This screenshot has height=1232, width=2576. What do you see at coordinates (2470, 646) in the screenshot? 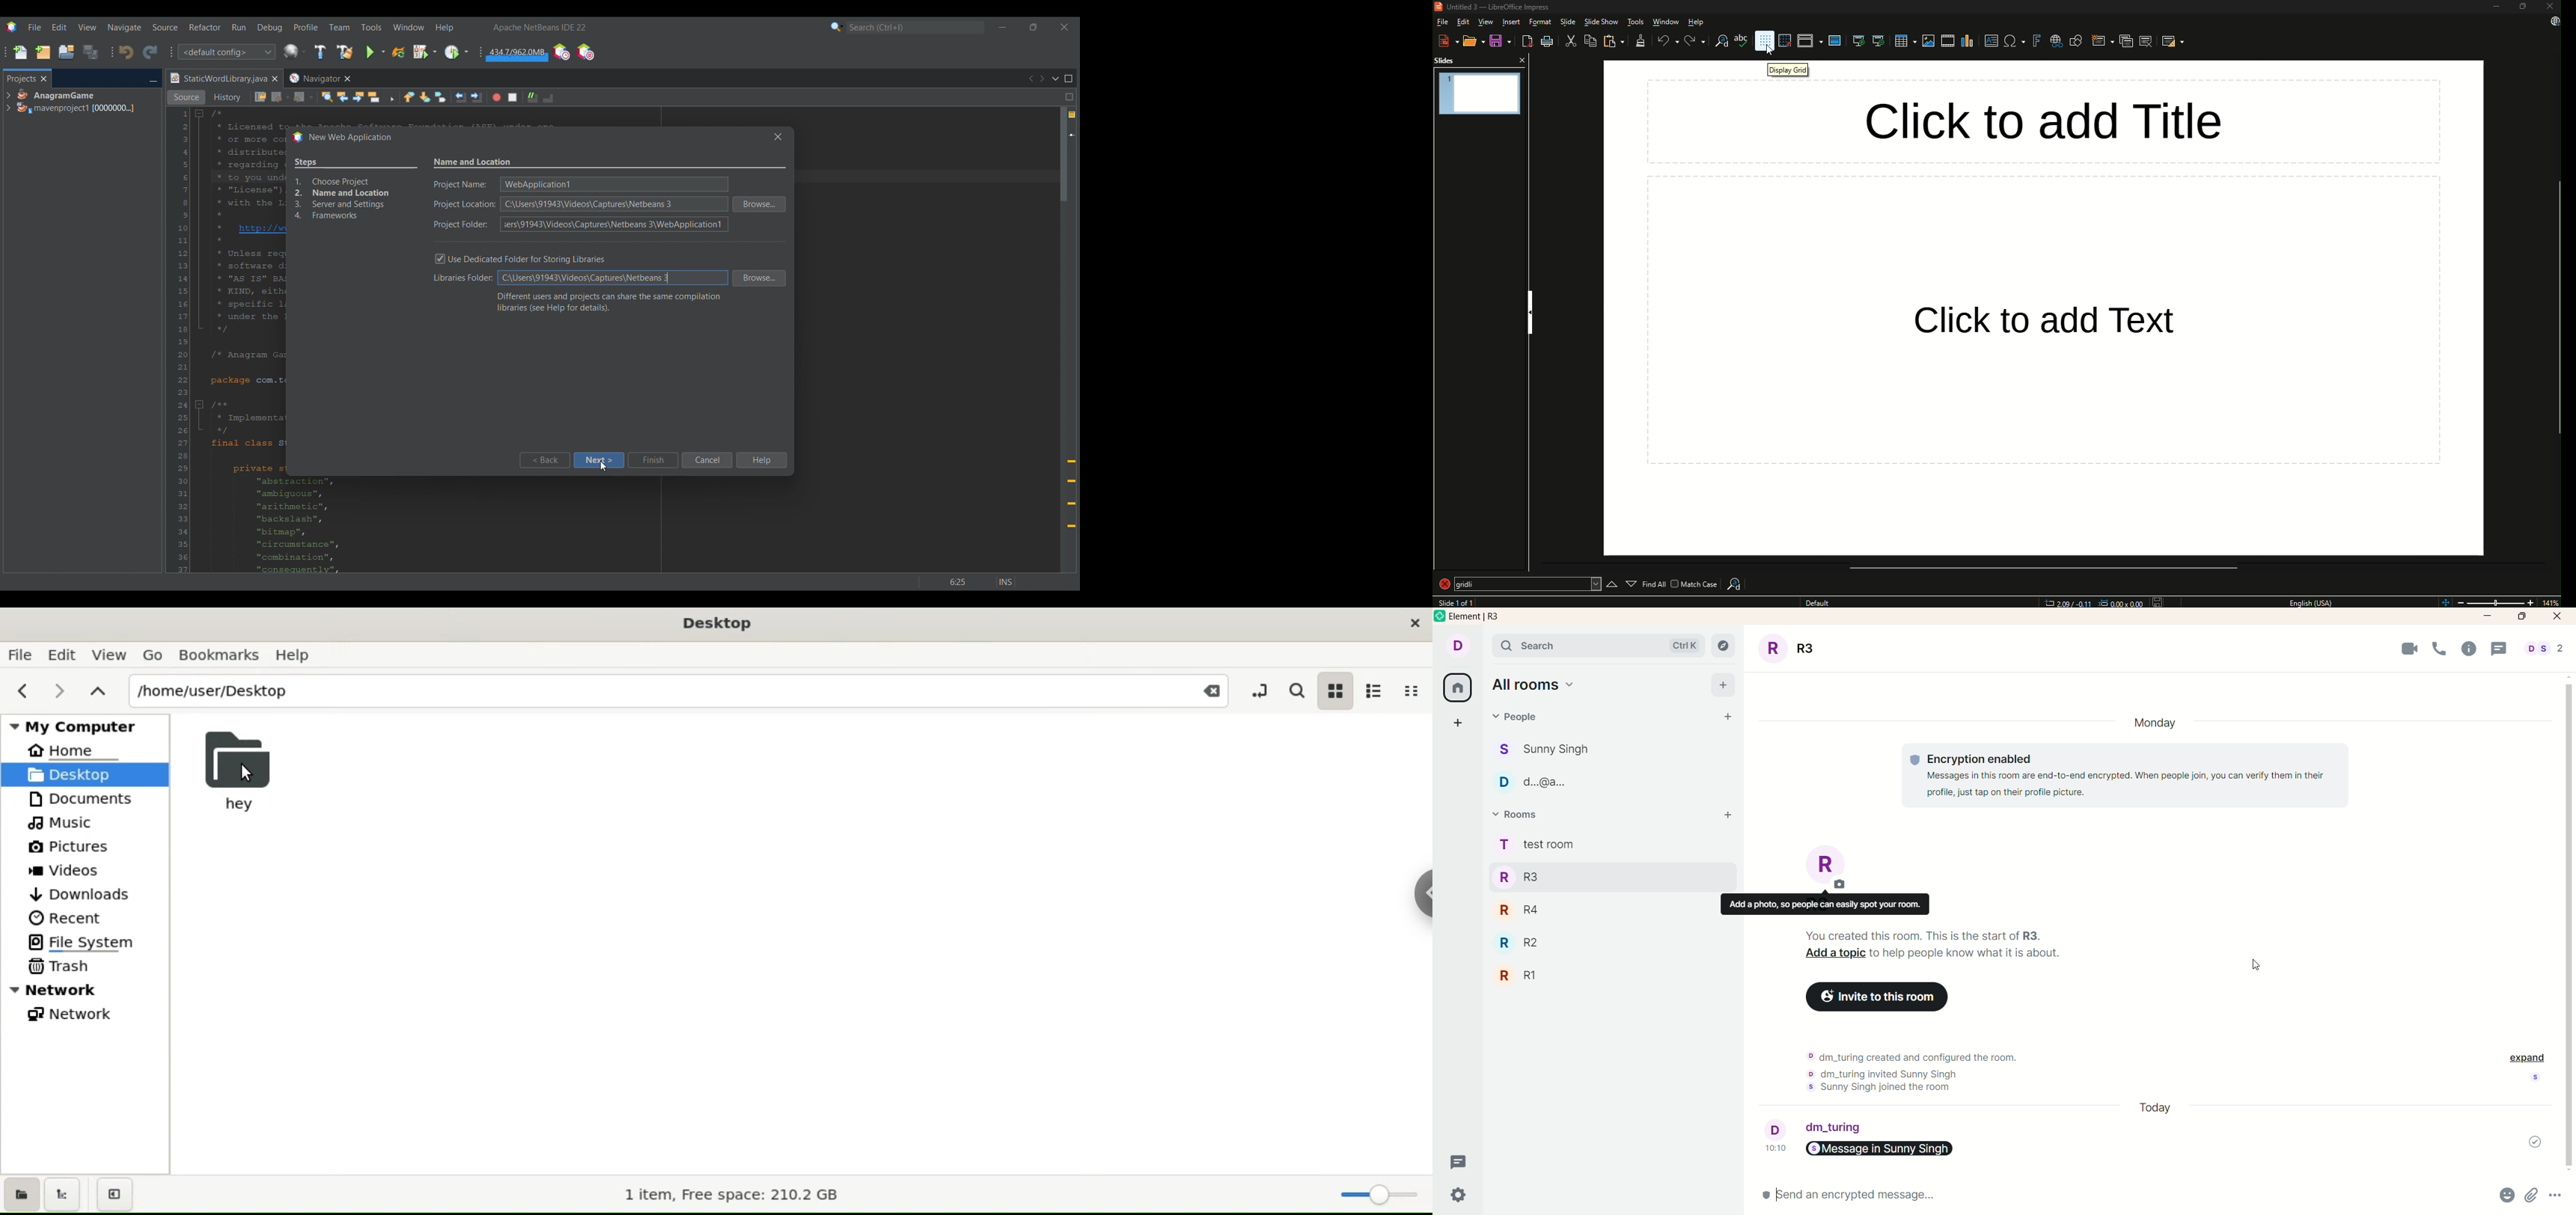
I see `Info` at bounding box center [2470, 646].